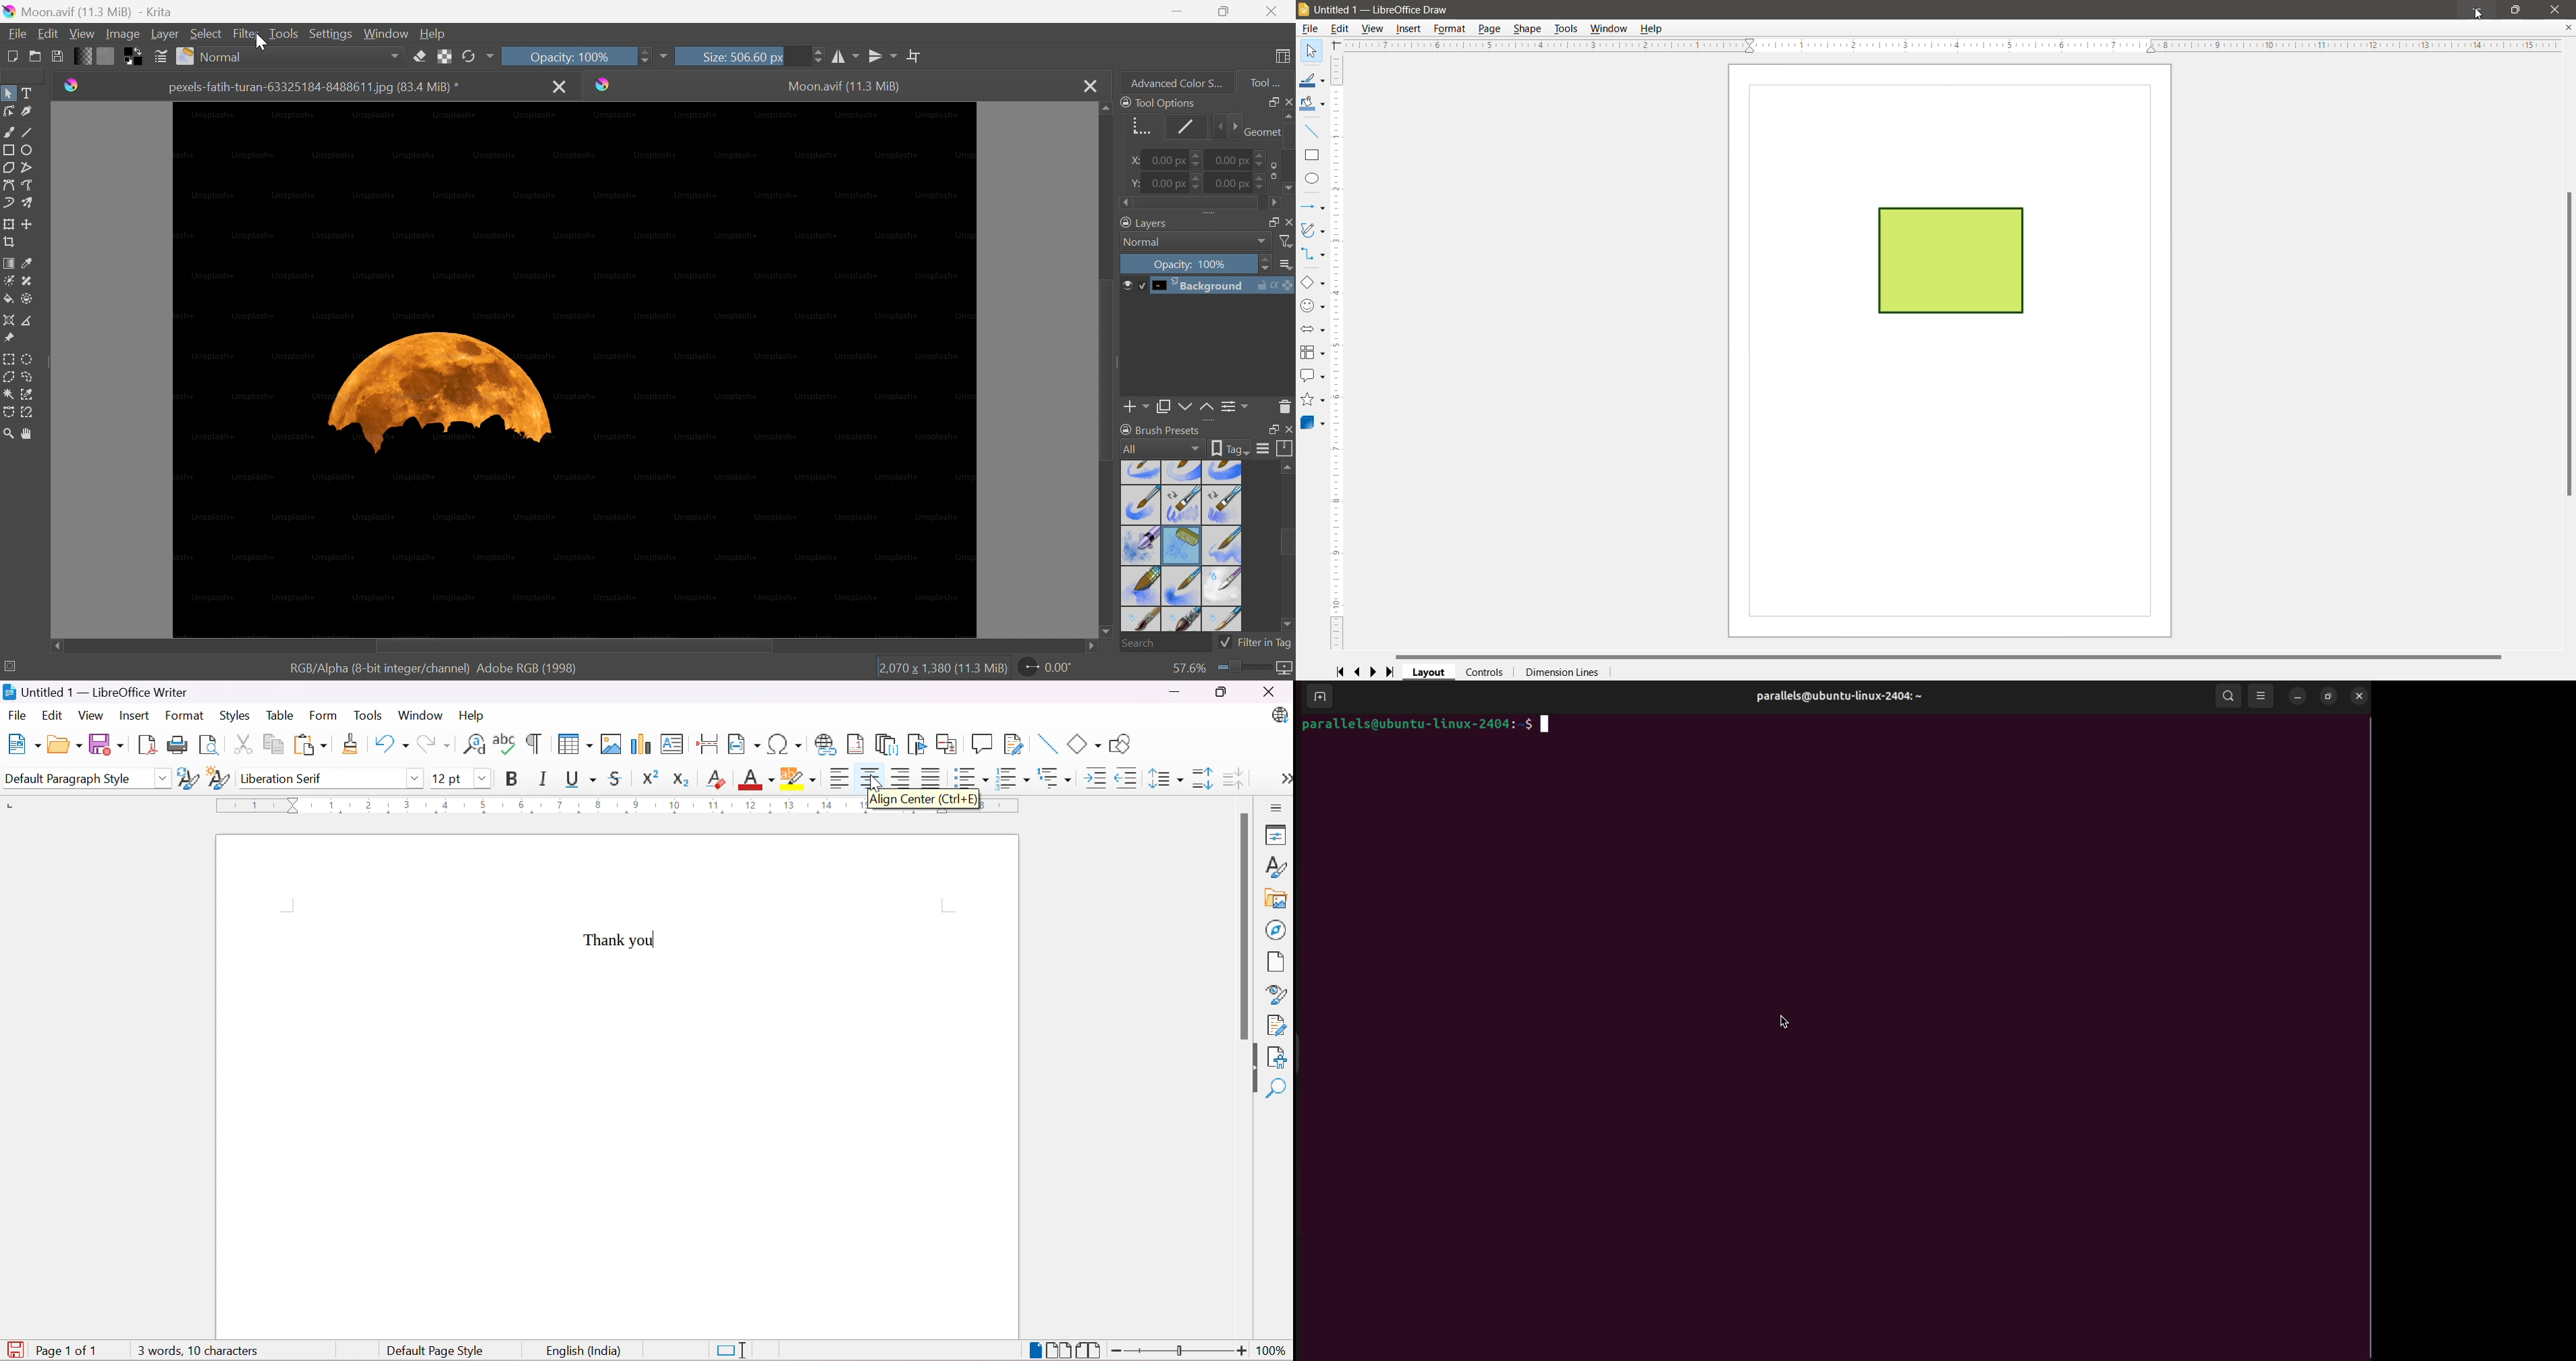 The height and width of the screenshot is (1372, 2576). I want to click on Insert Bookmark, so click(915, 744).